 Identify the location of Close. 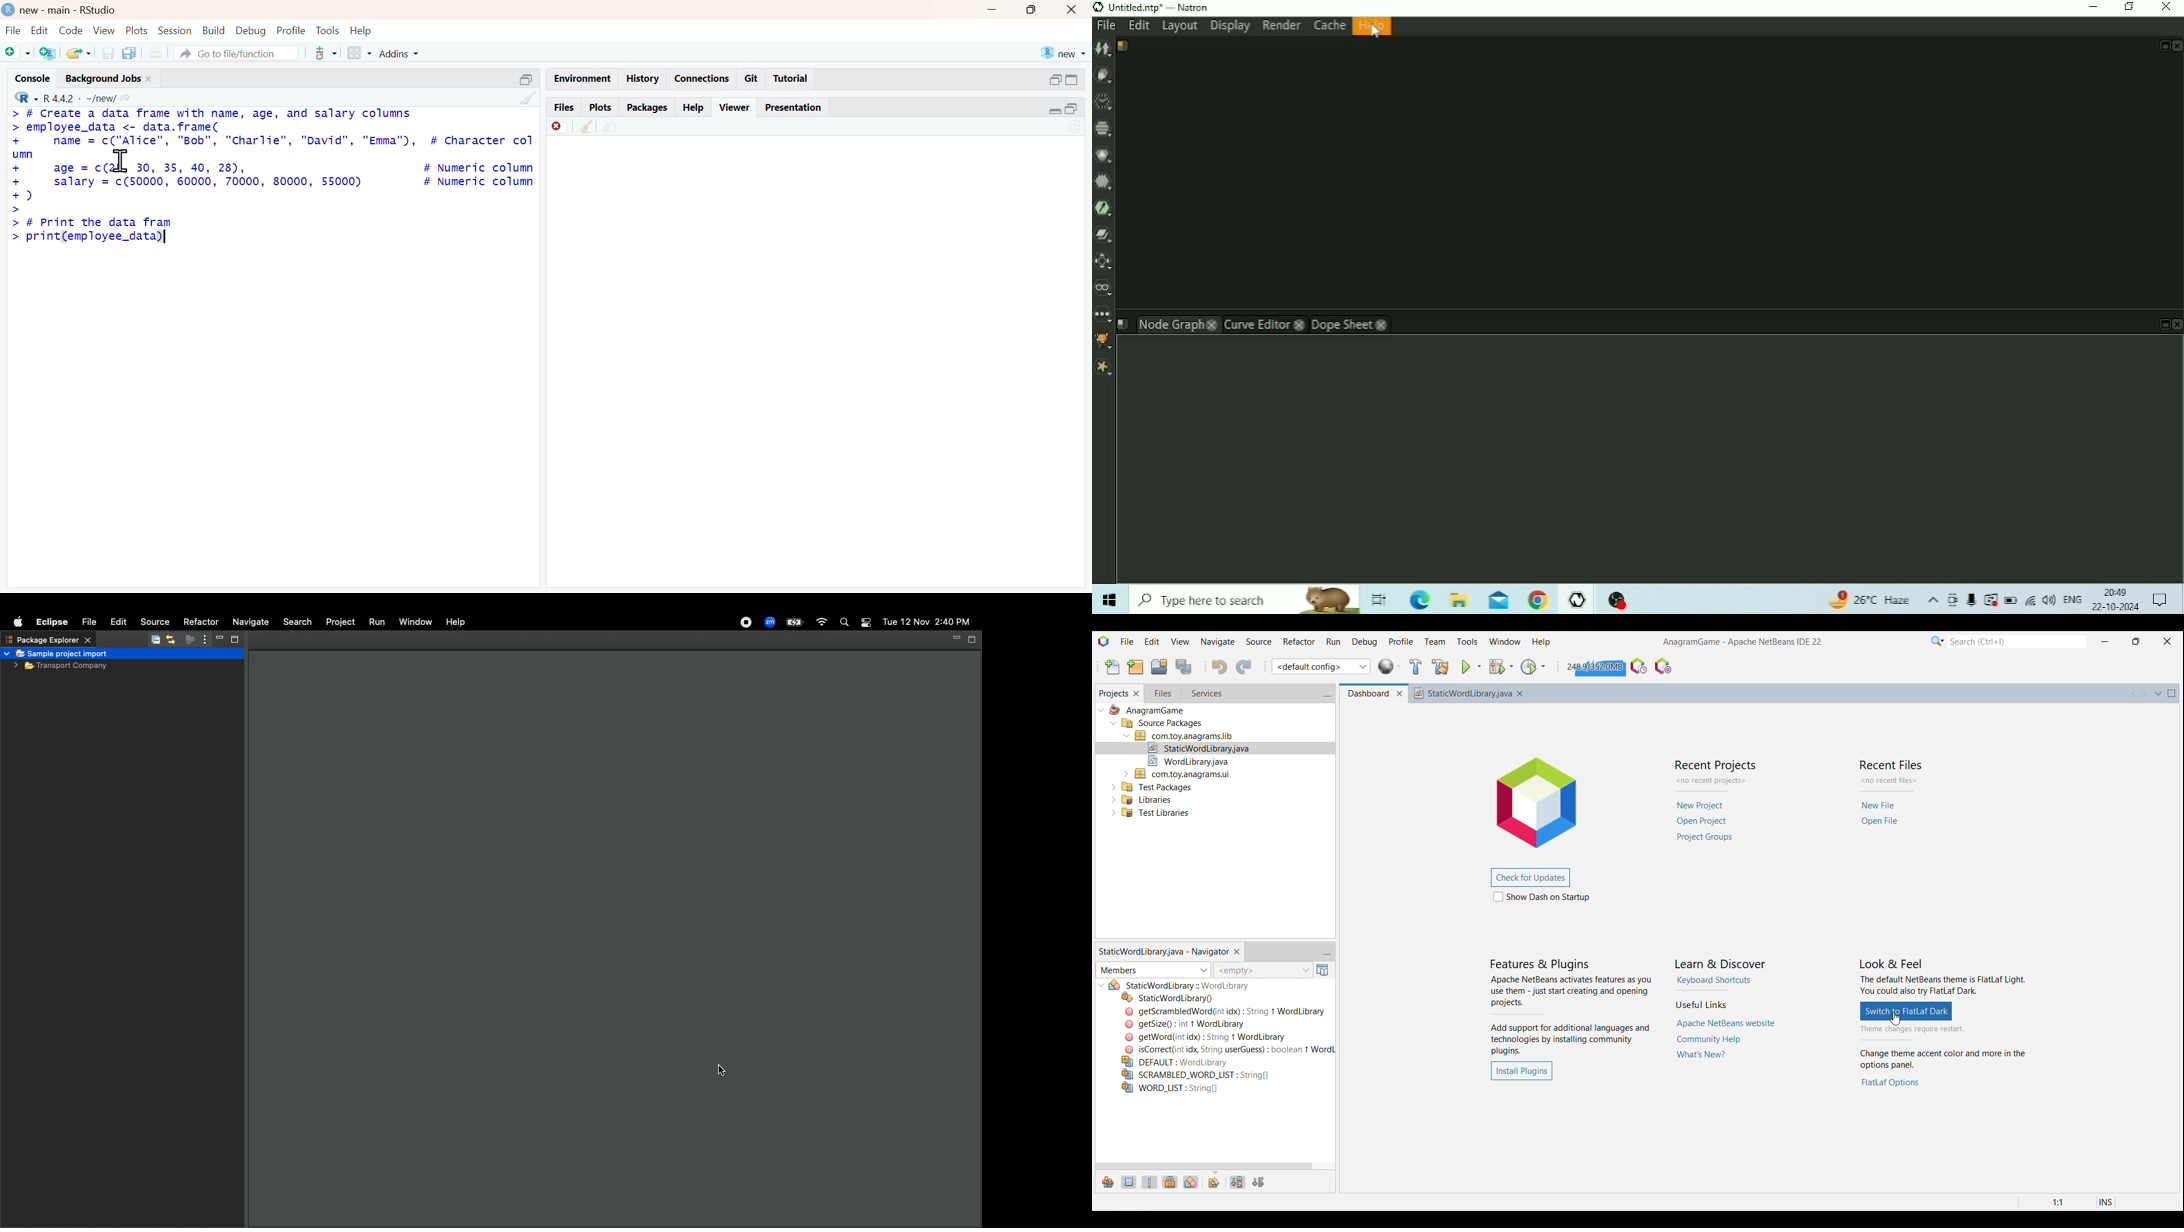
(2172, 1186).